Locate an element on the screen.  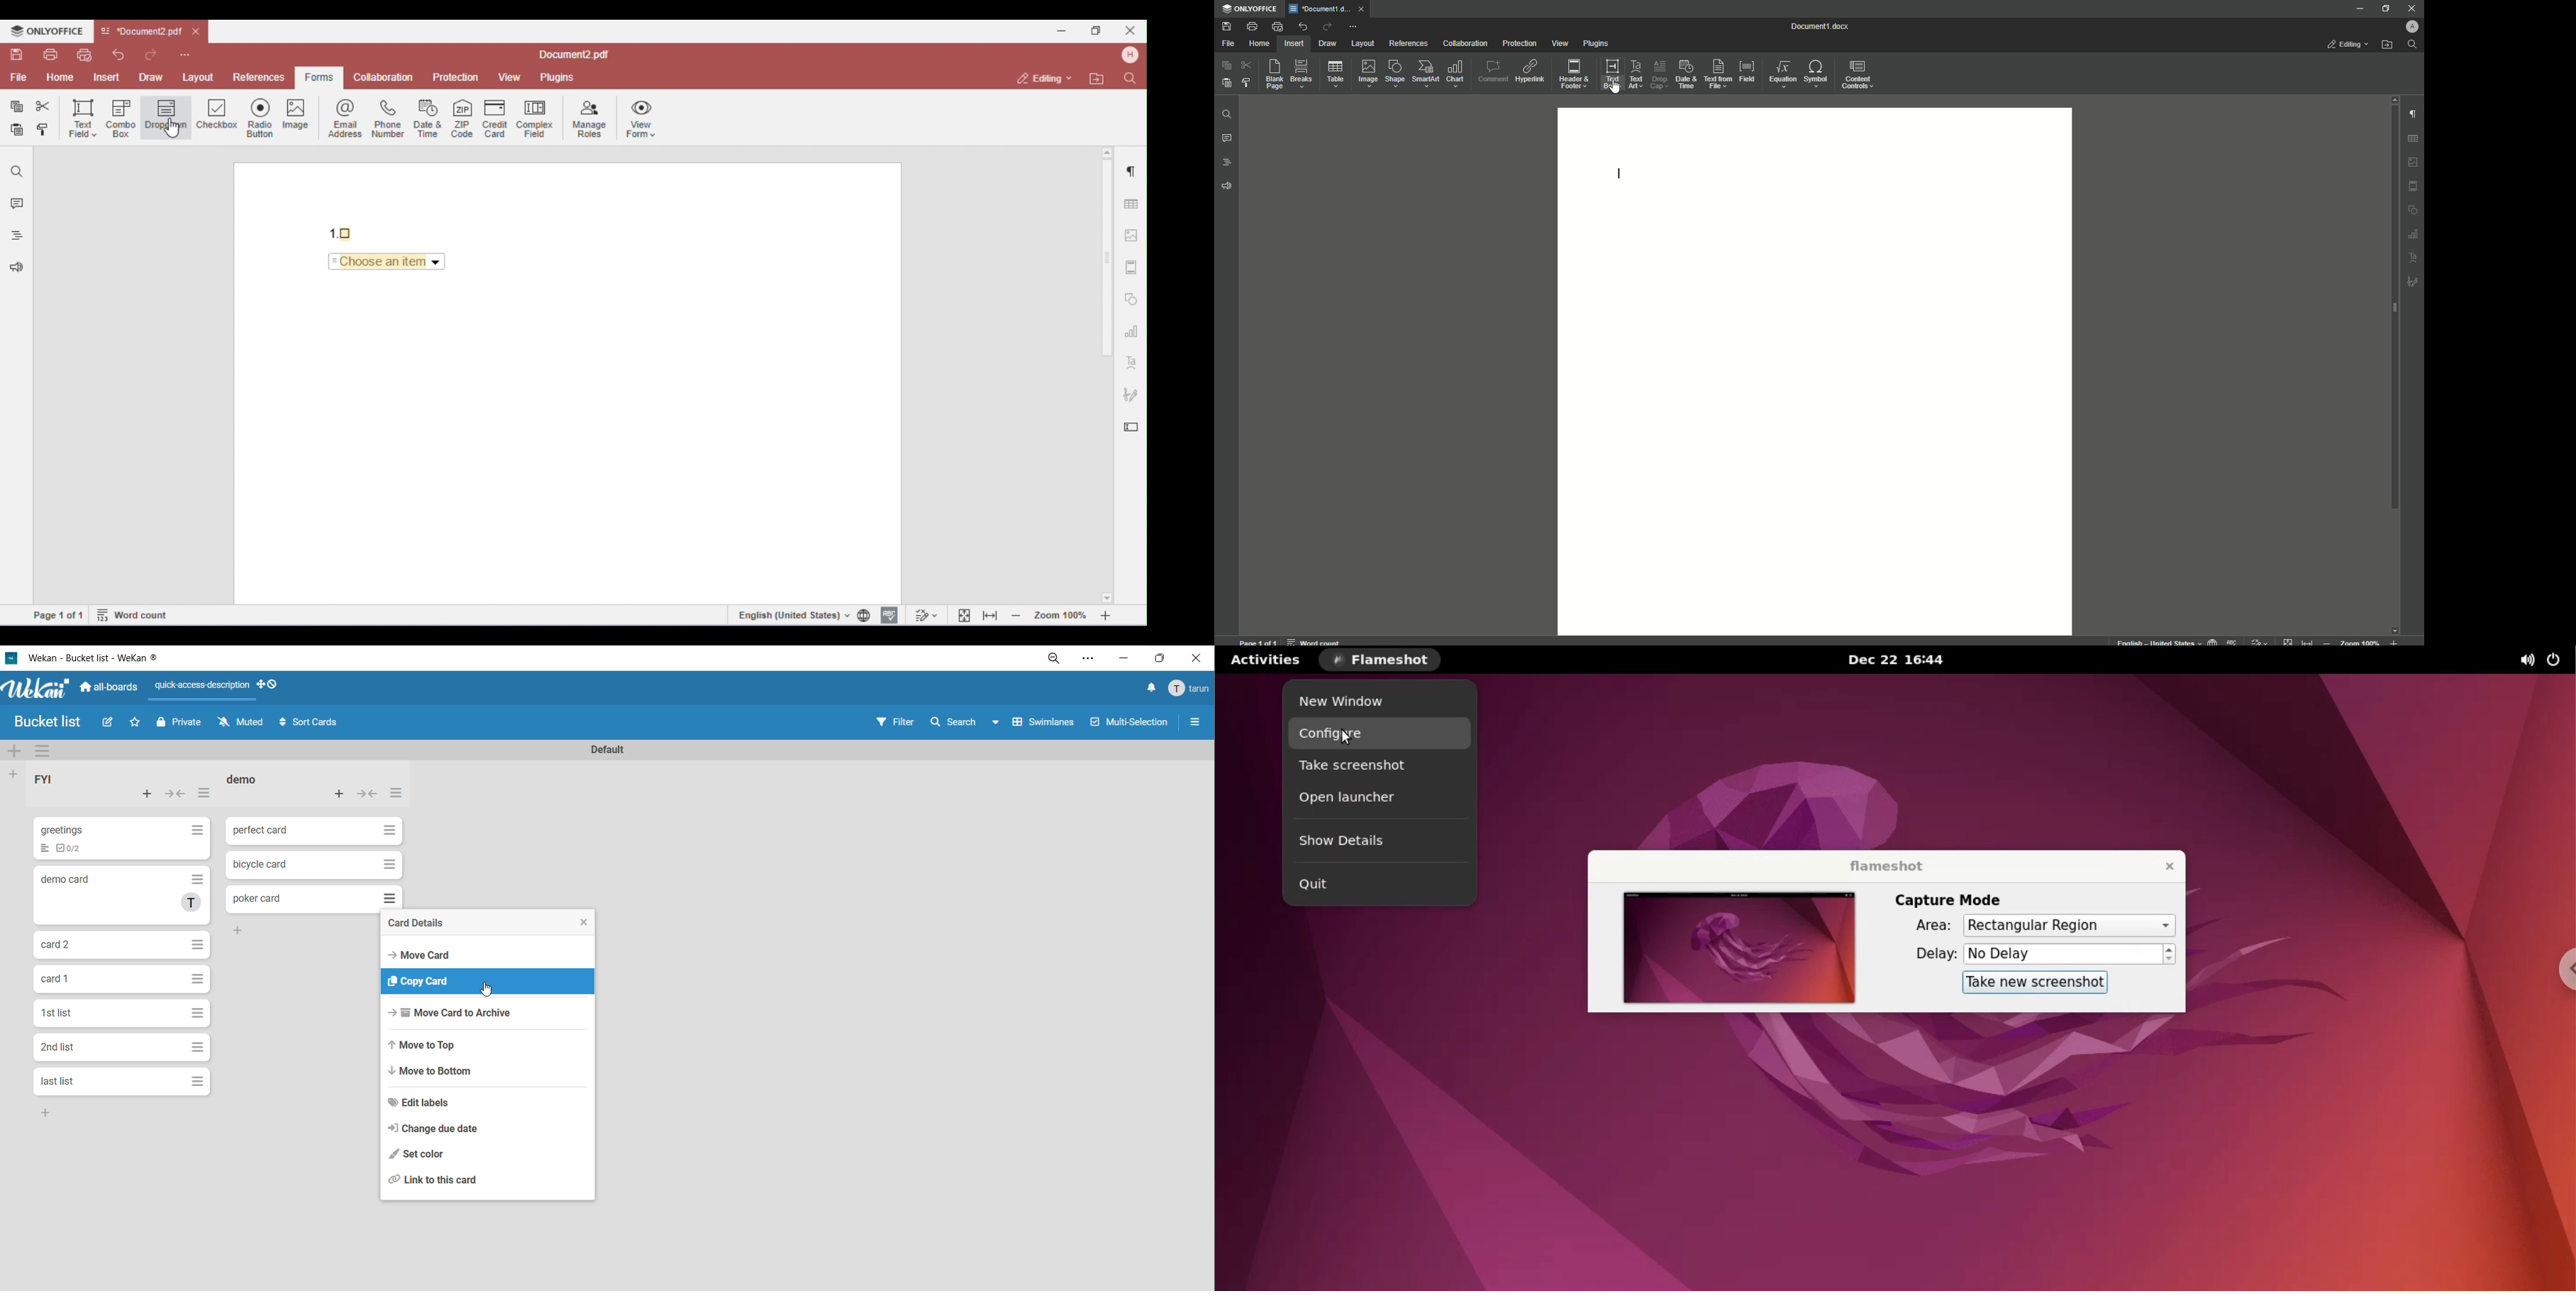
References is located at coordinates (1409, 43).